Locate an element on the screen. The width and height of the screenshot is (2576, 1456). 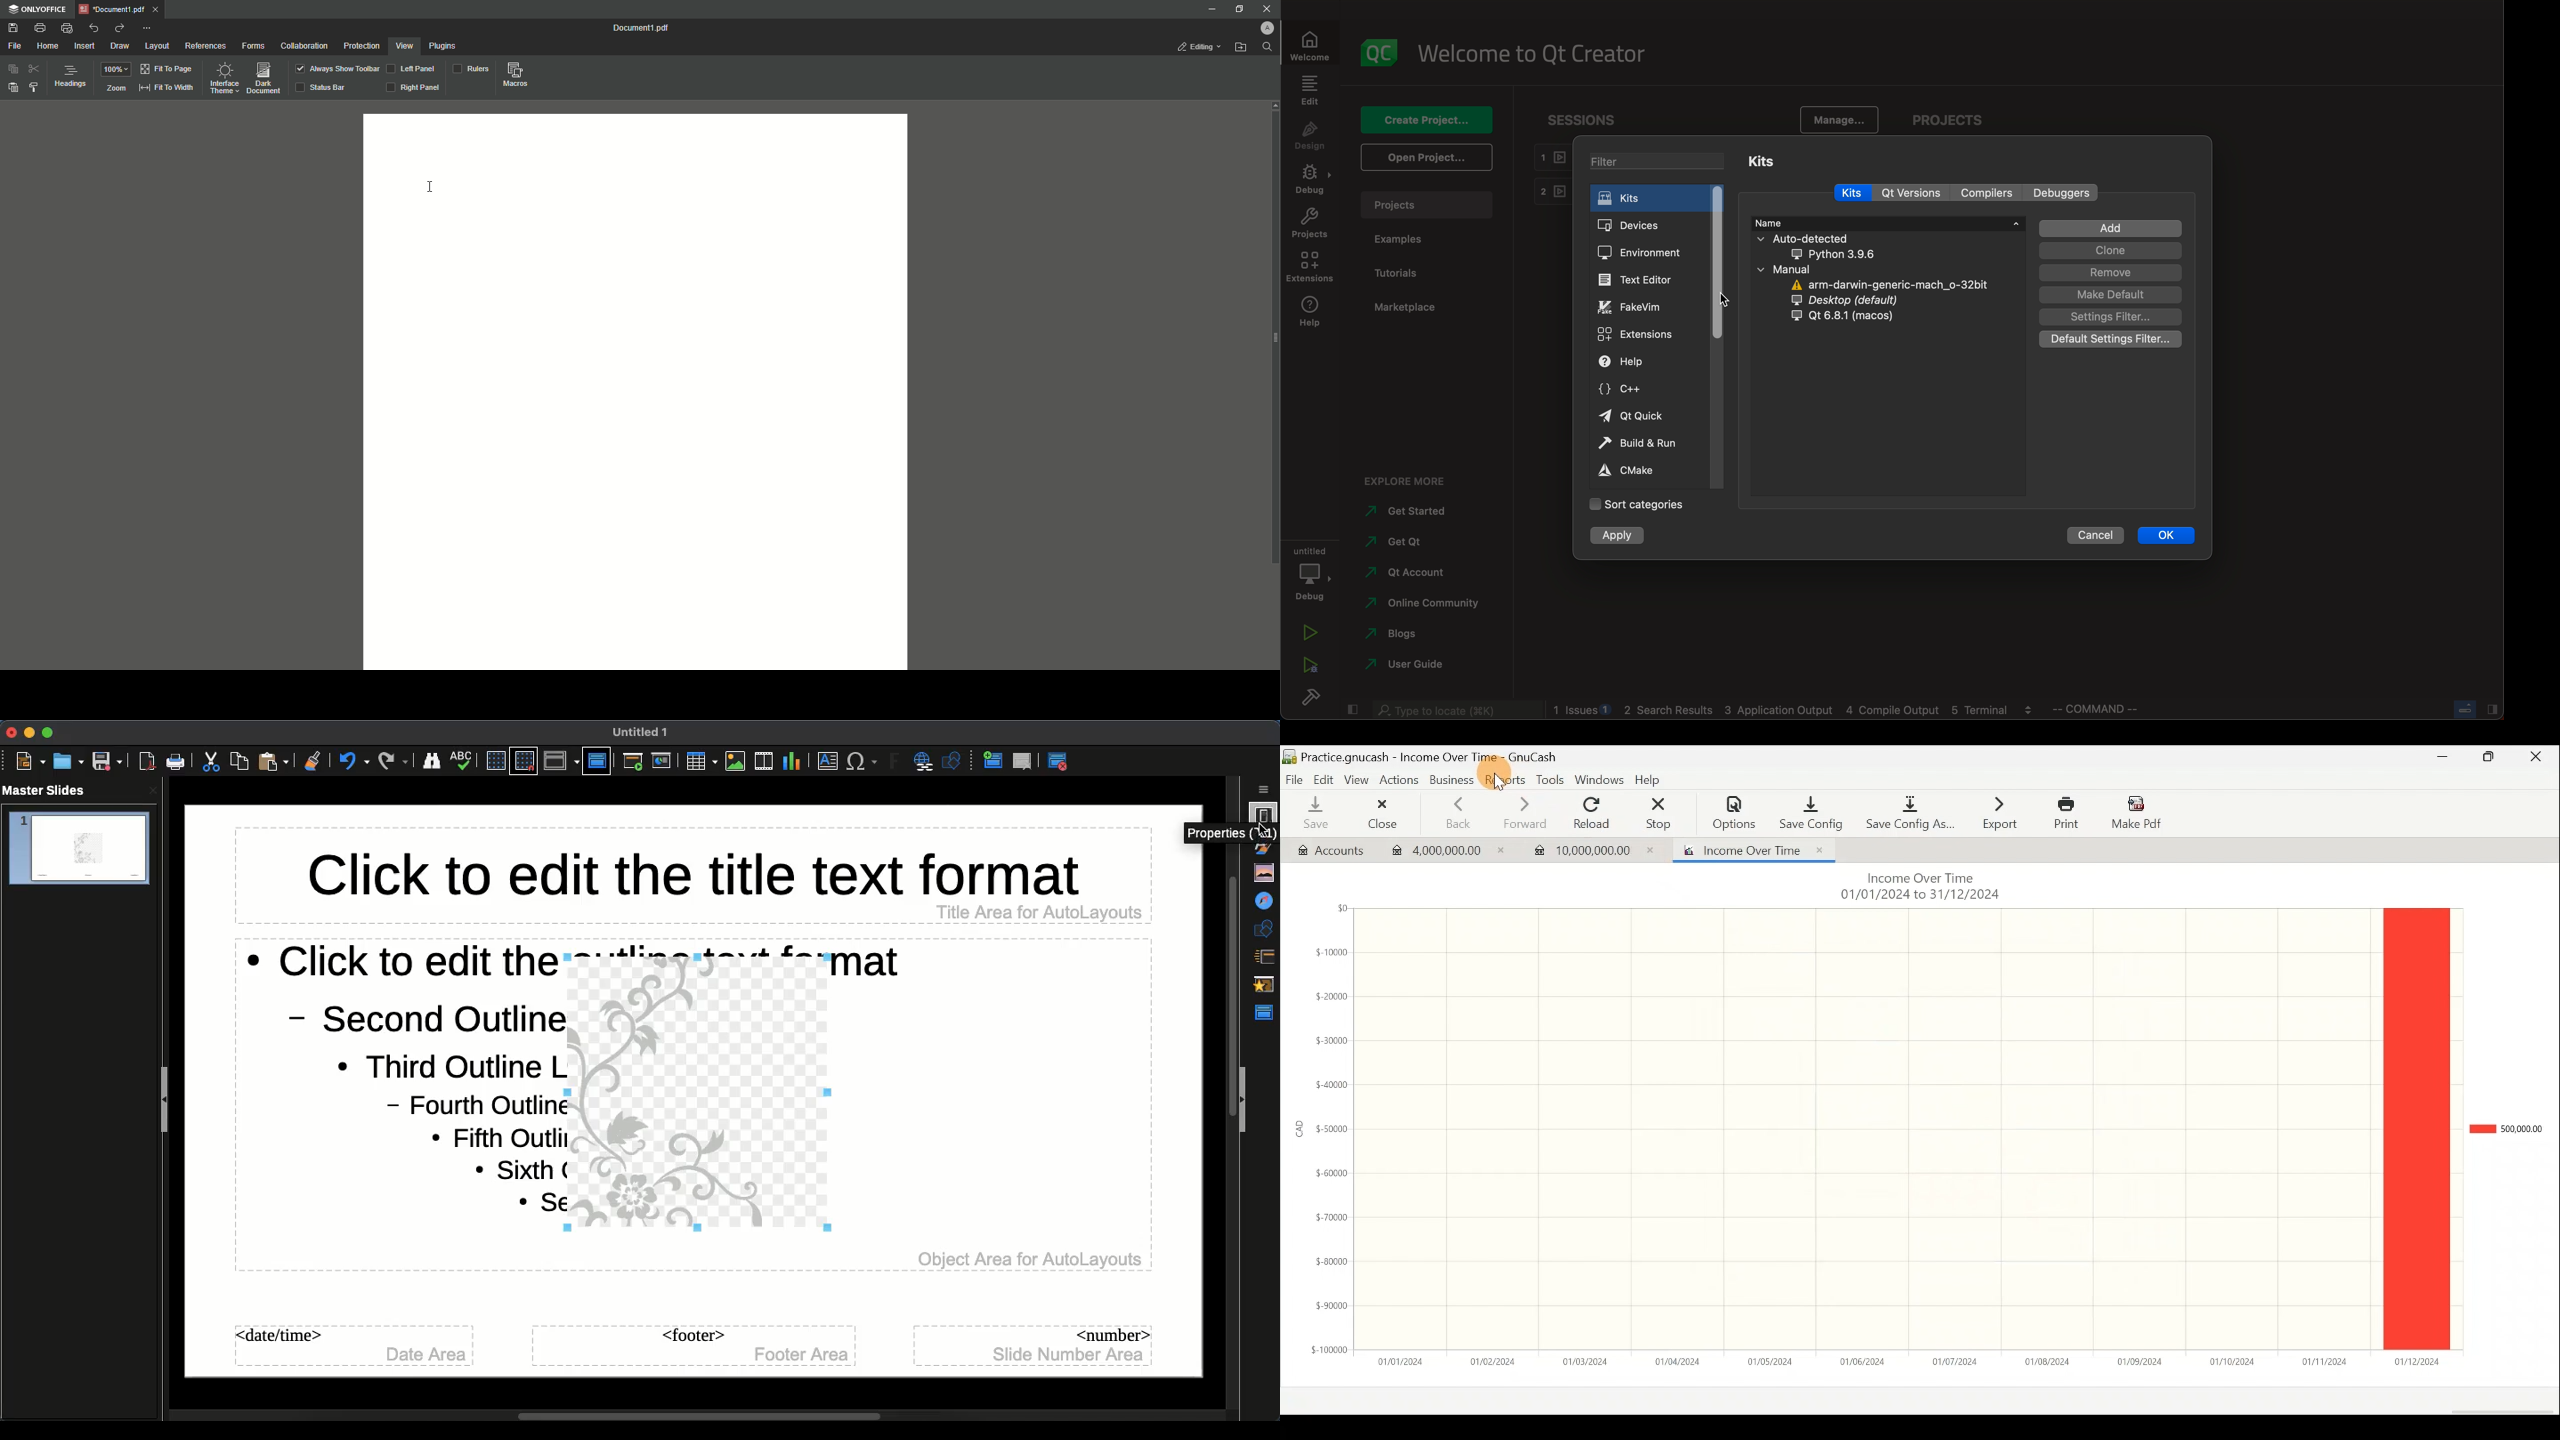
Edit is located at coordinates (1320, 778).